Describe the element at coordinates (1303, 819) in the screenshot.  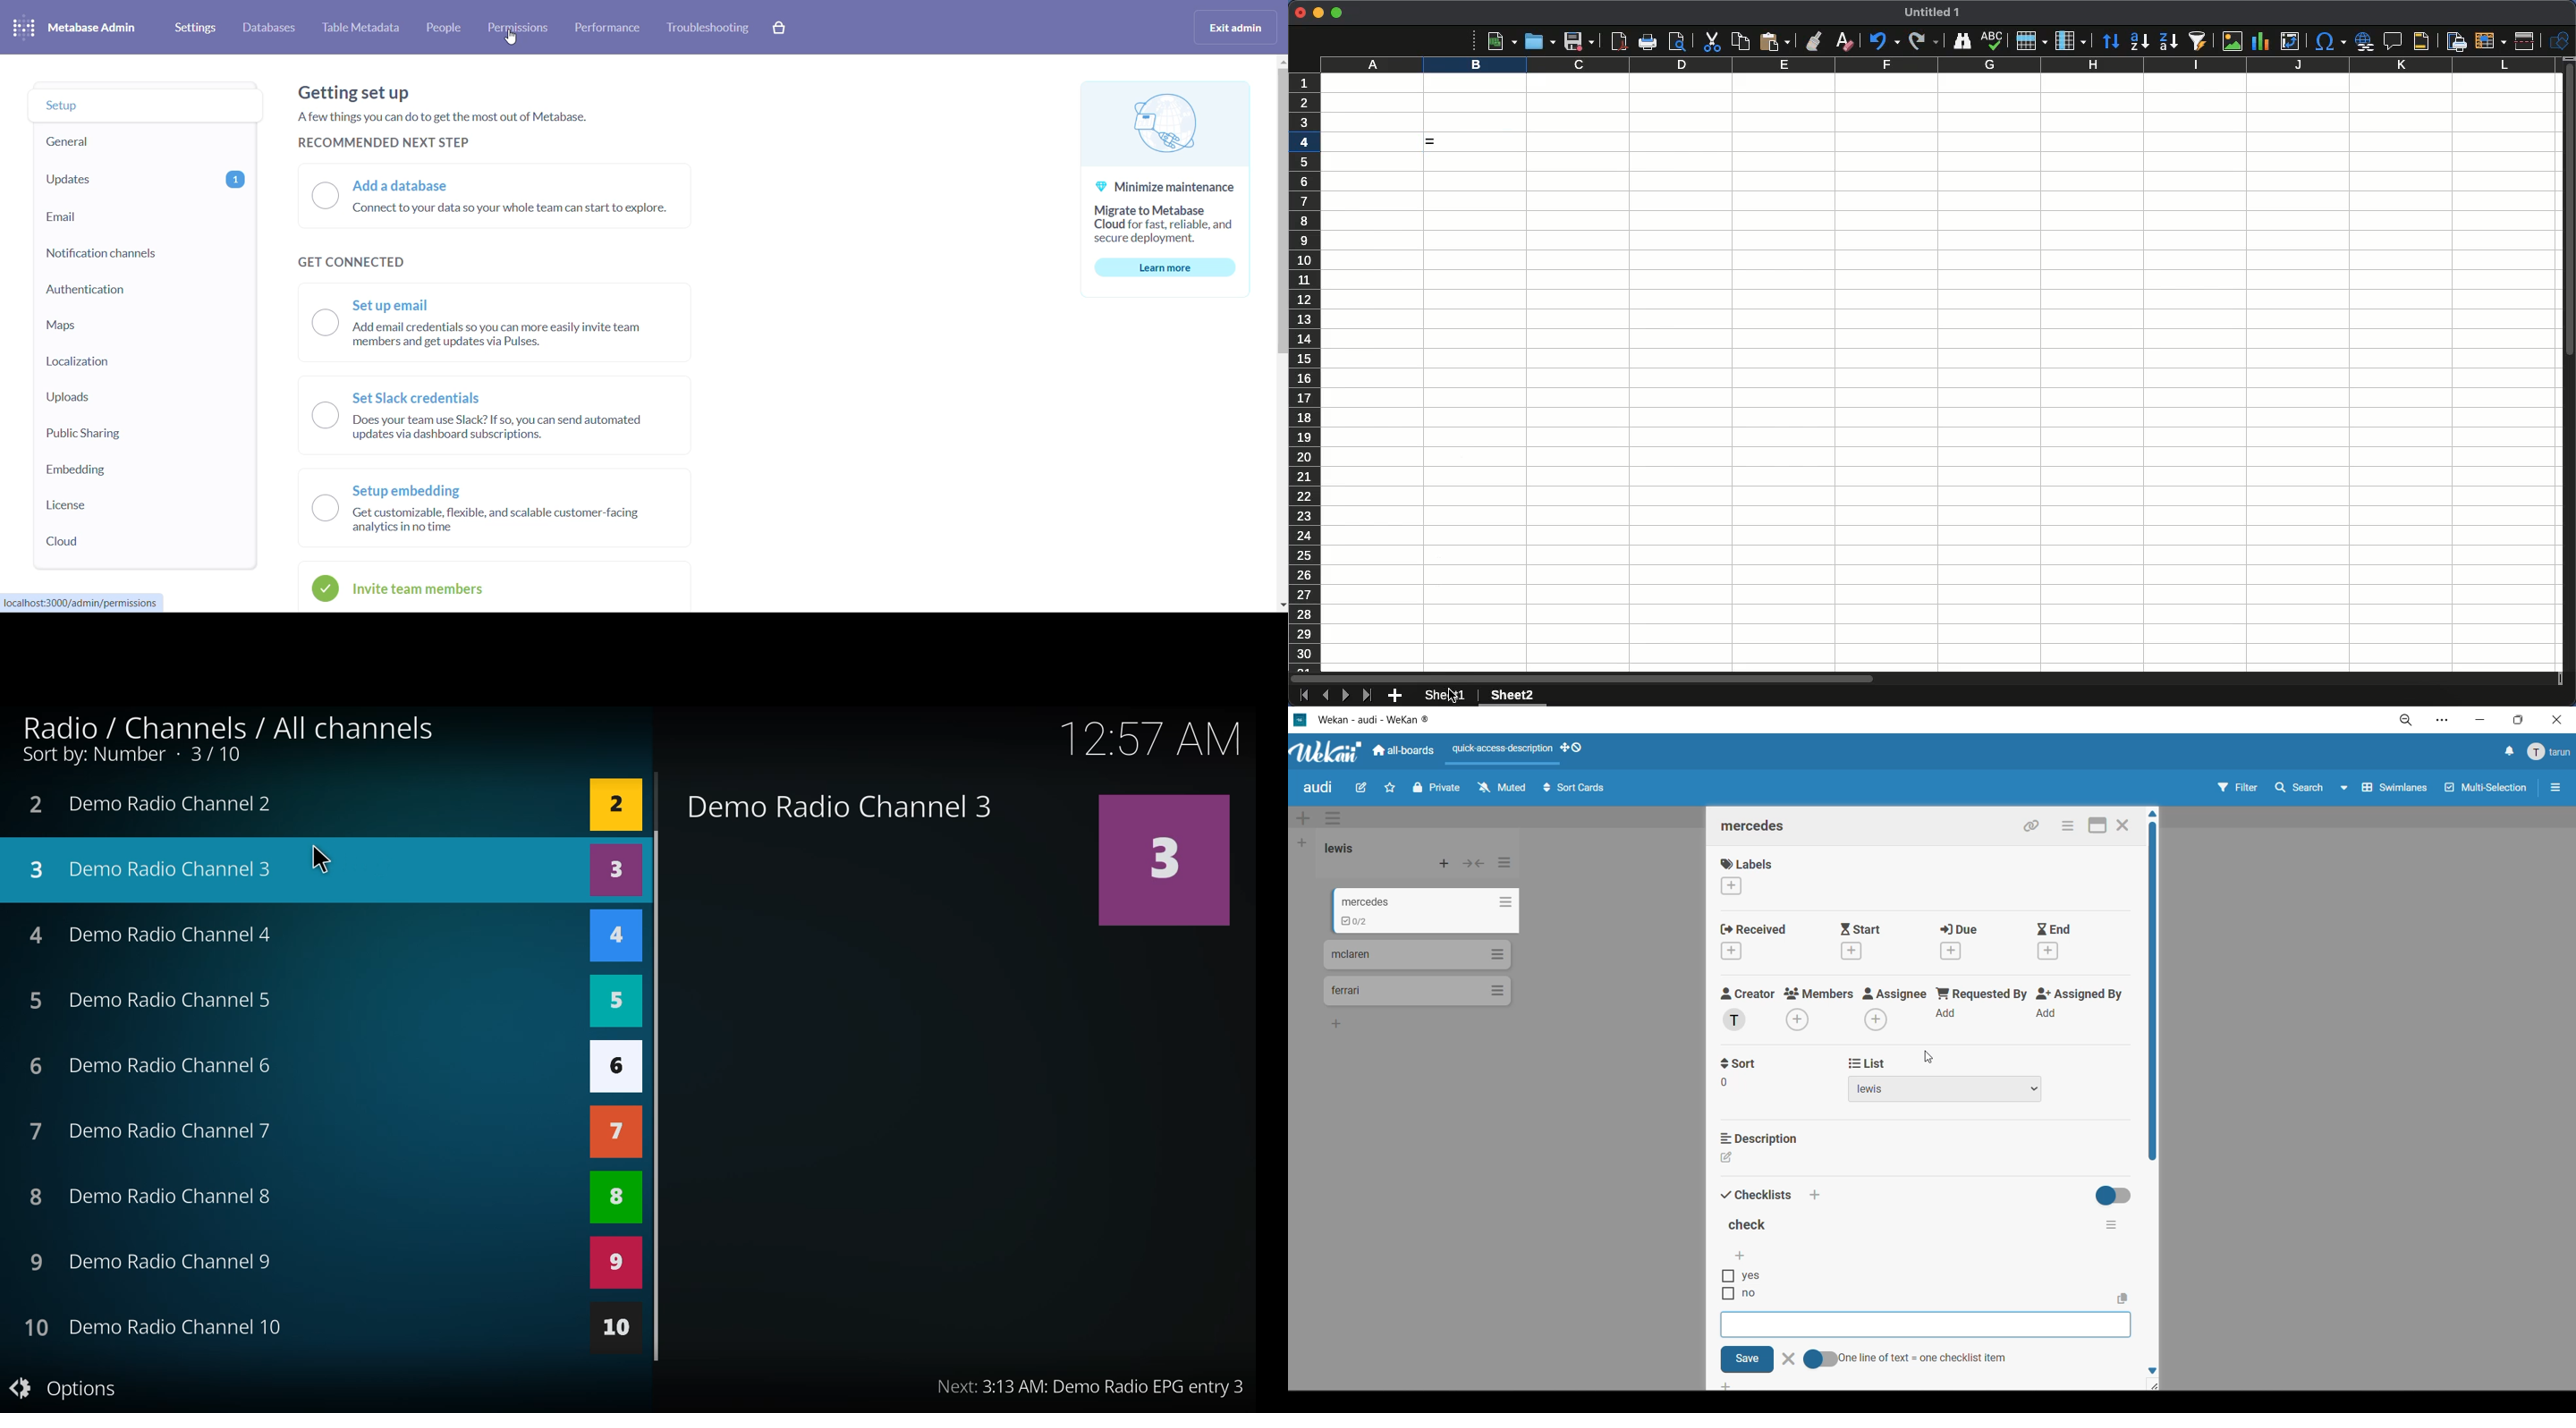
I see `add swimlane` at that location.